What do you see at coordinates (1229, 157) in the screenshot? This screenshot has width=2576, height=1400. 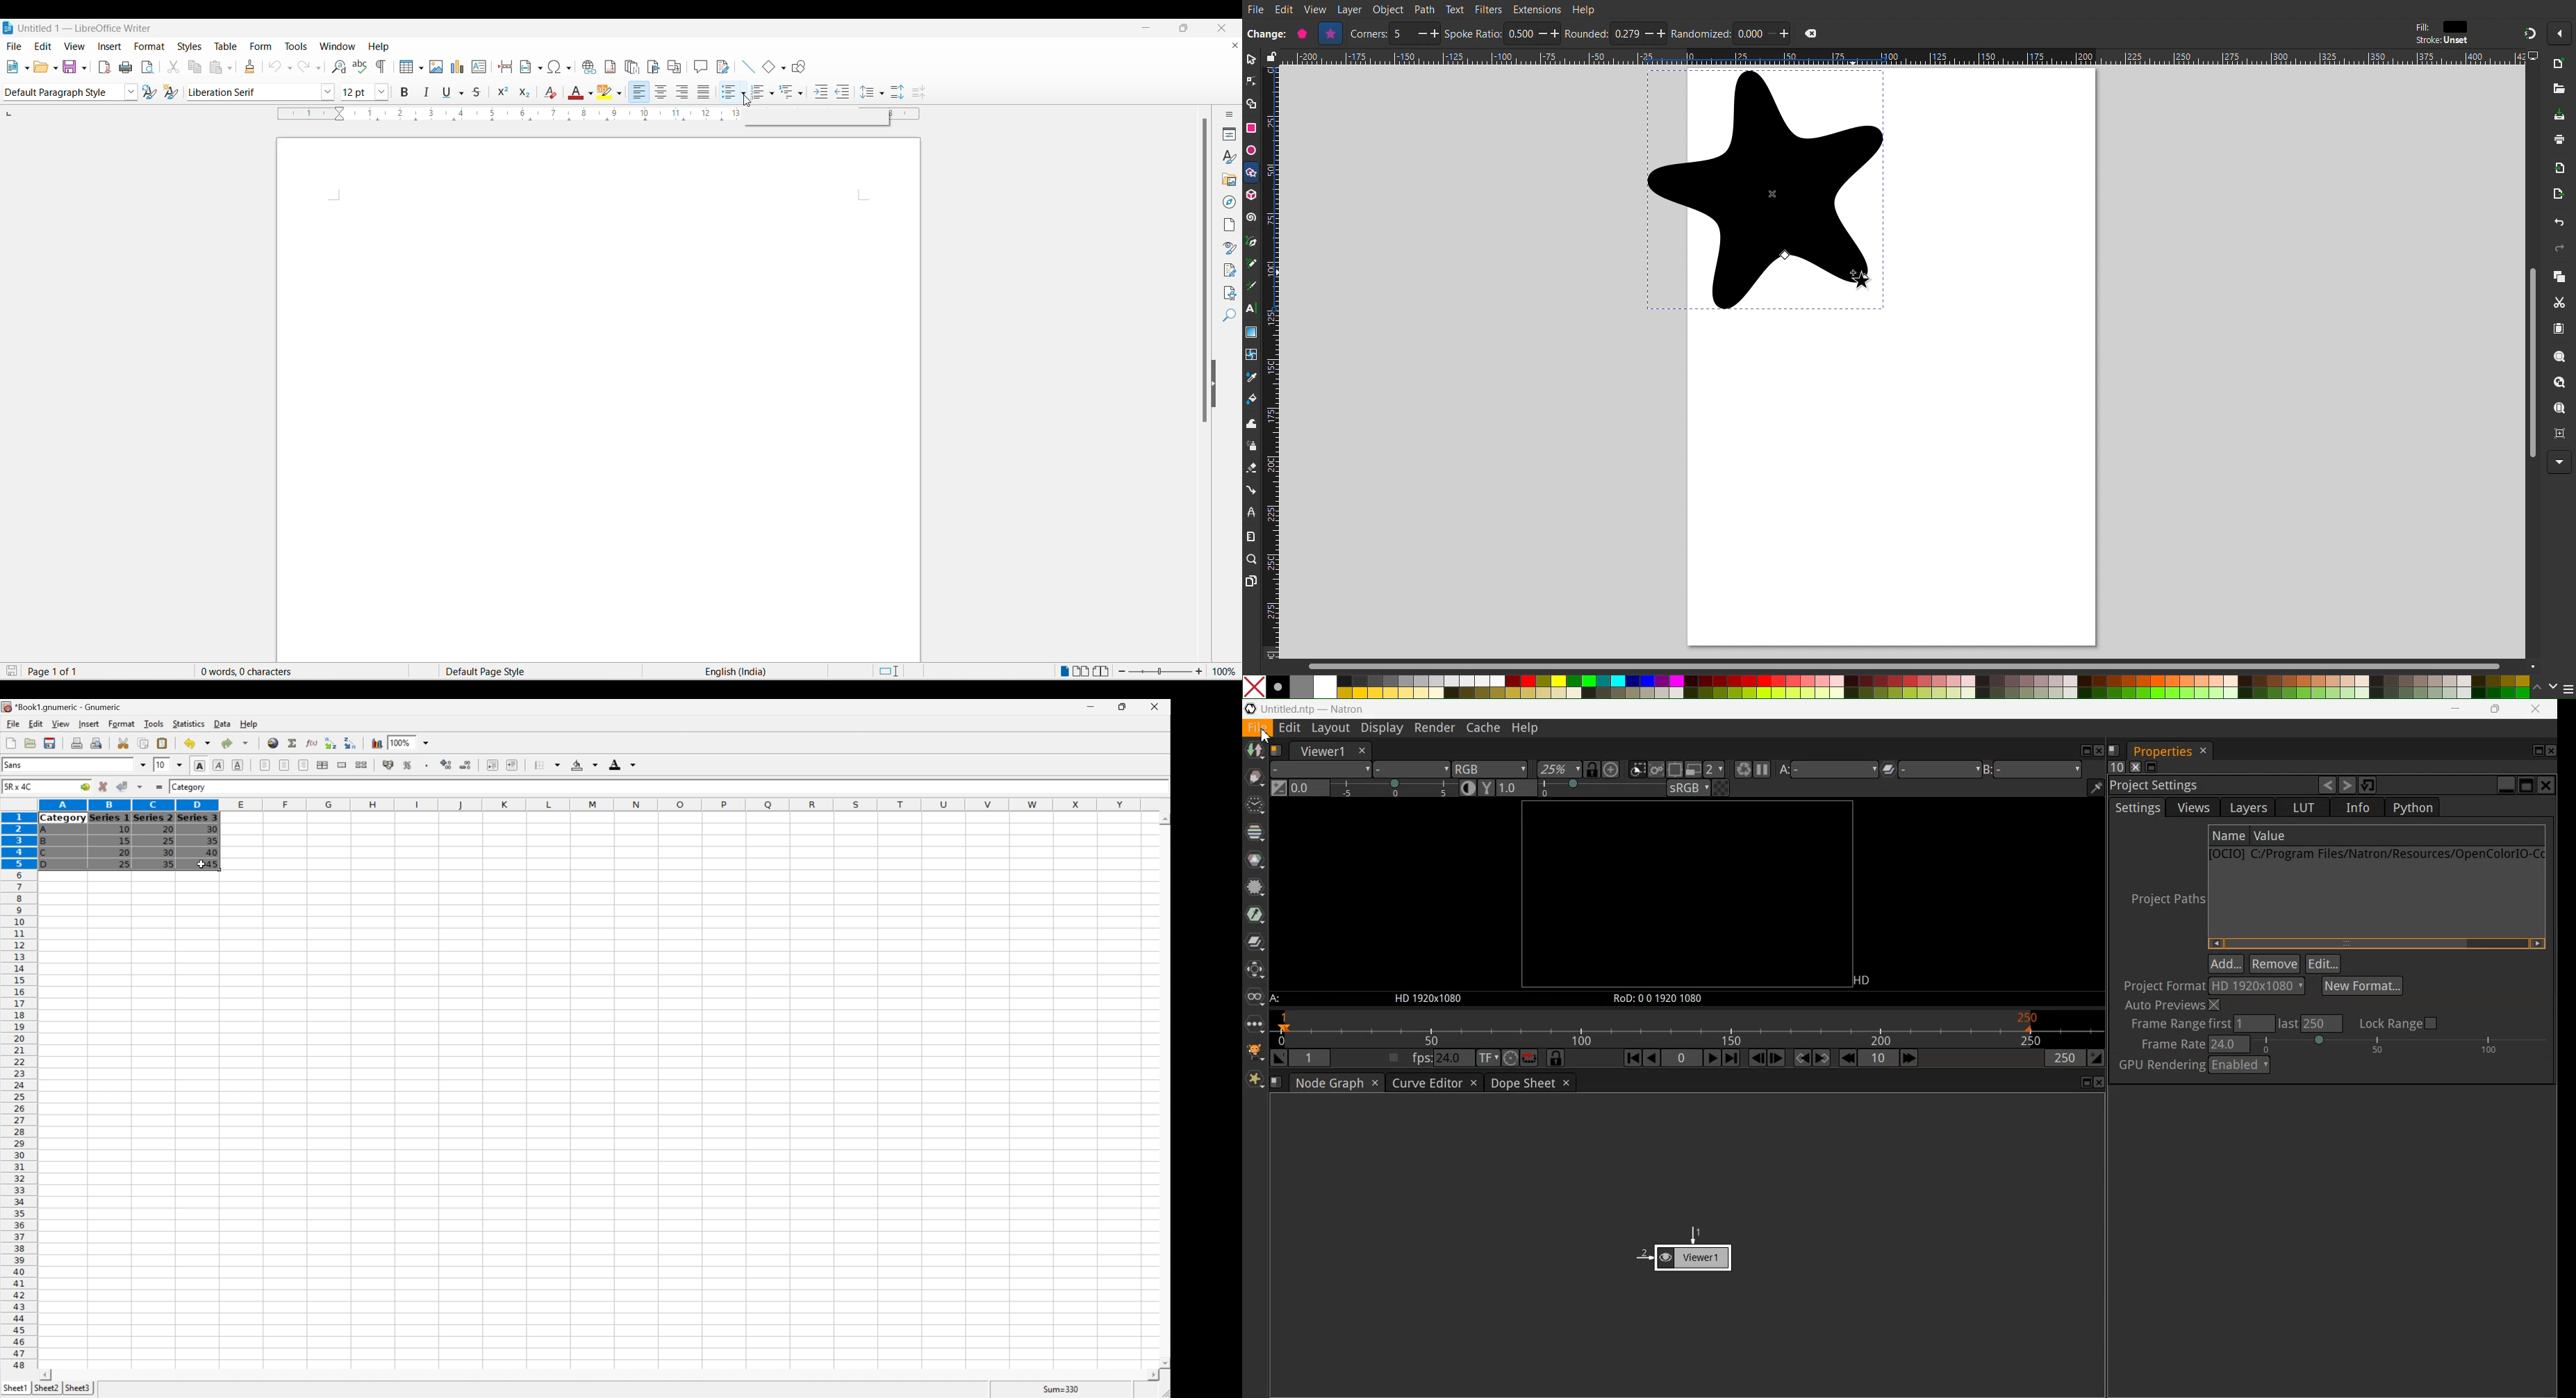 I see `Styles` at bounding box center [1229, 157].